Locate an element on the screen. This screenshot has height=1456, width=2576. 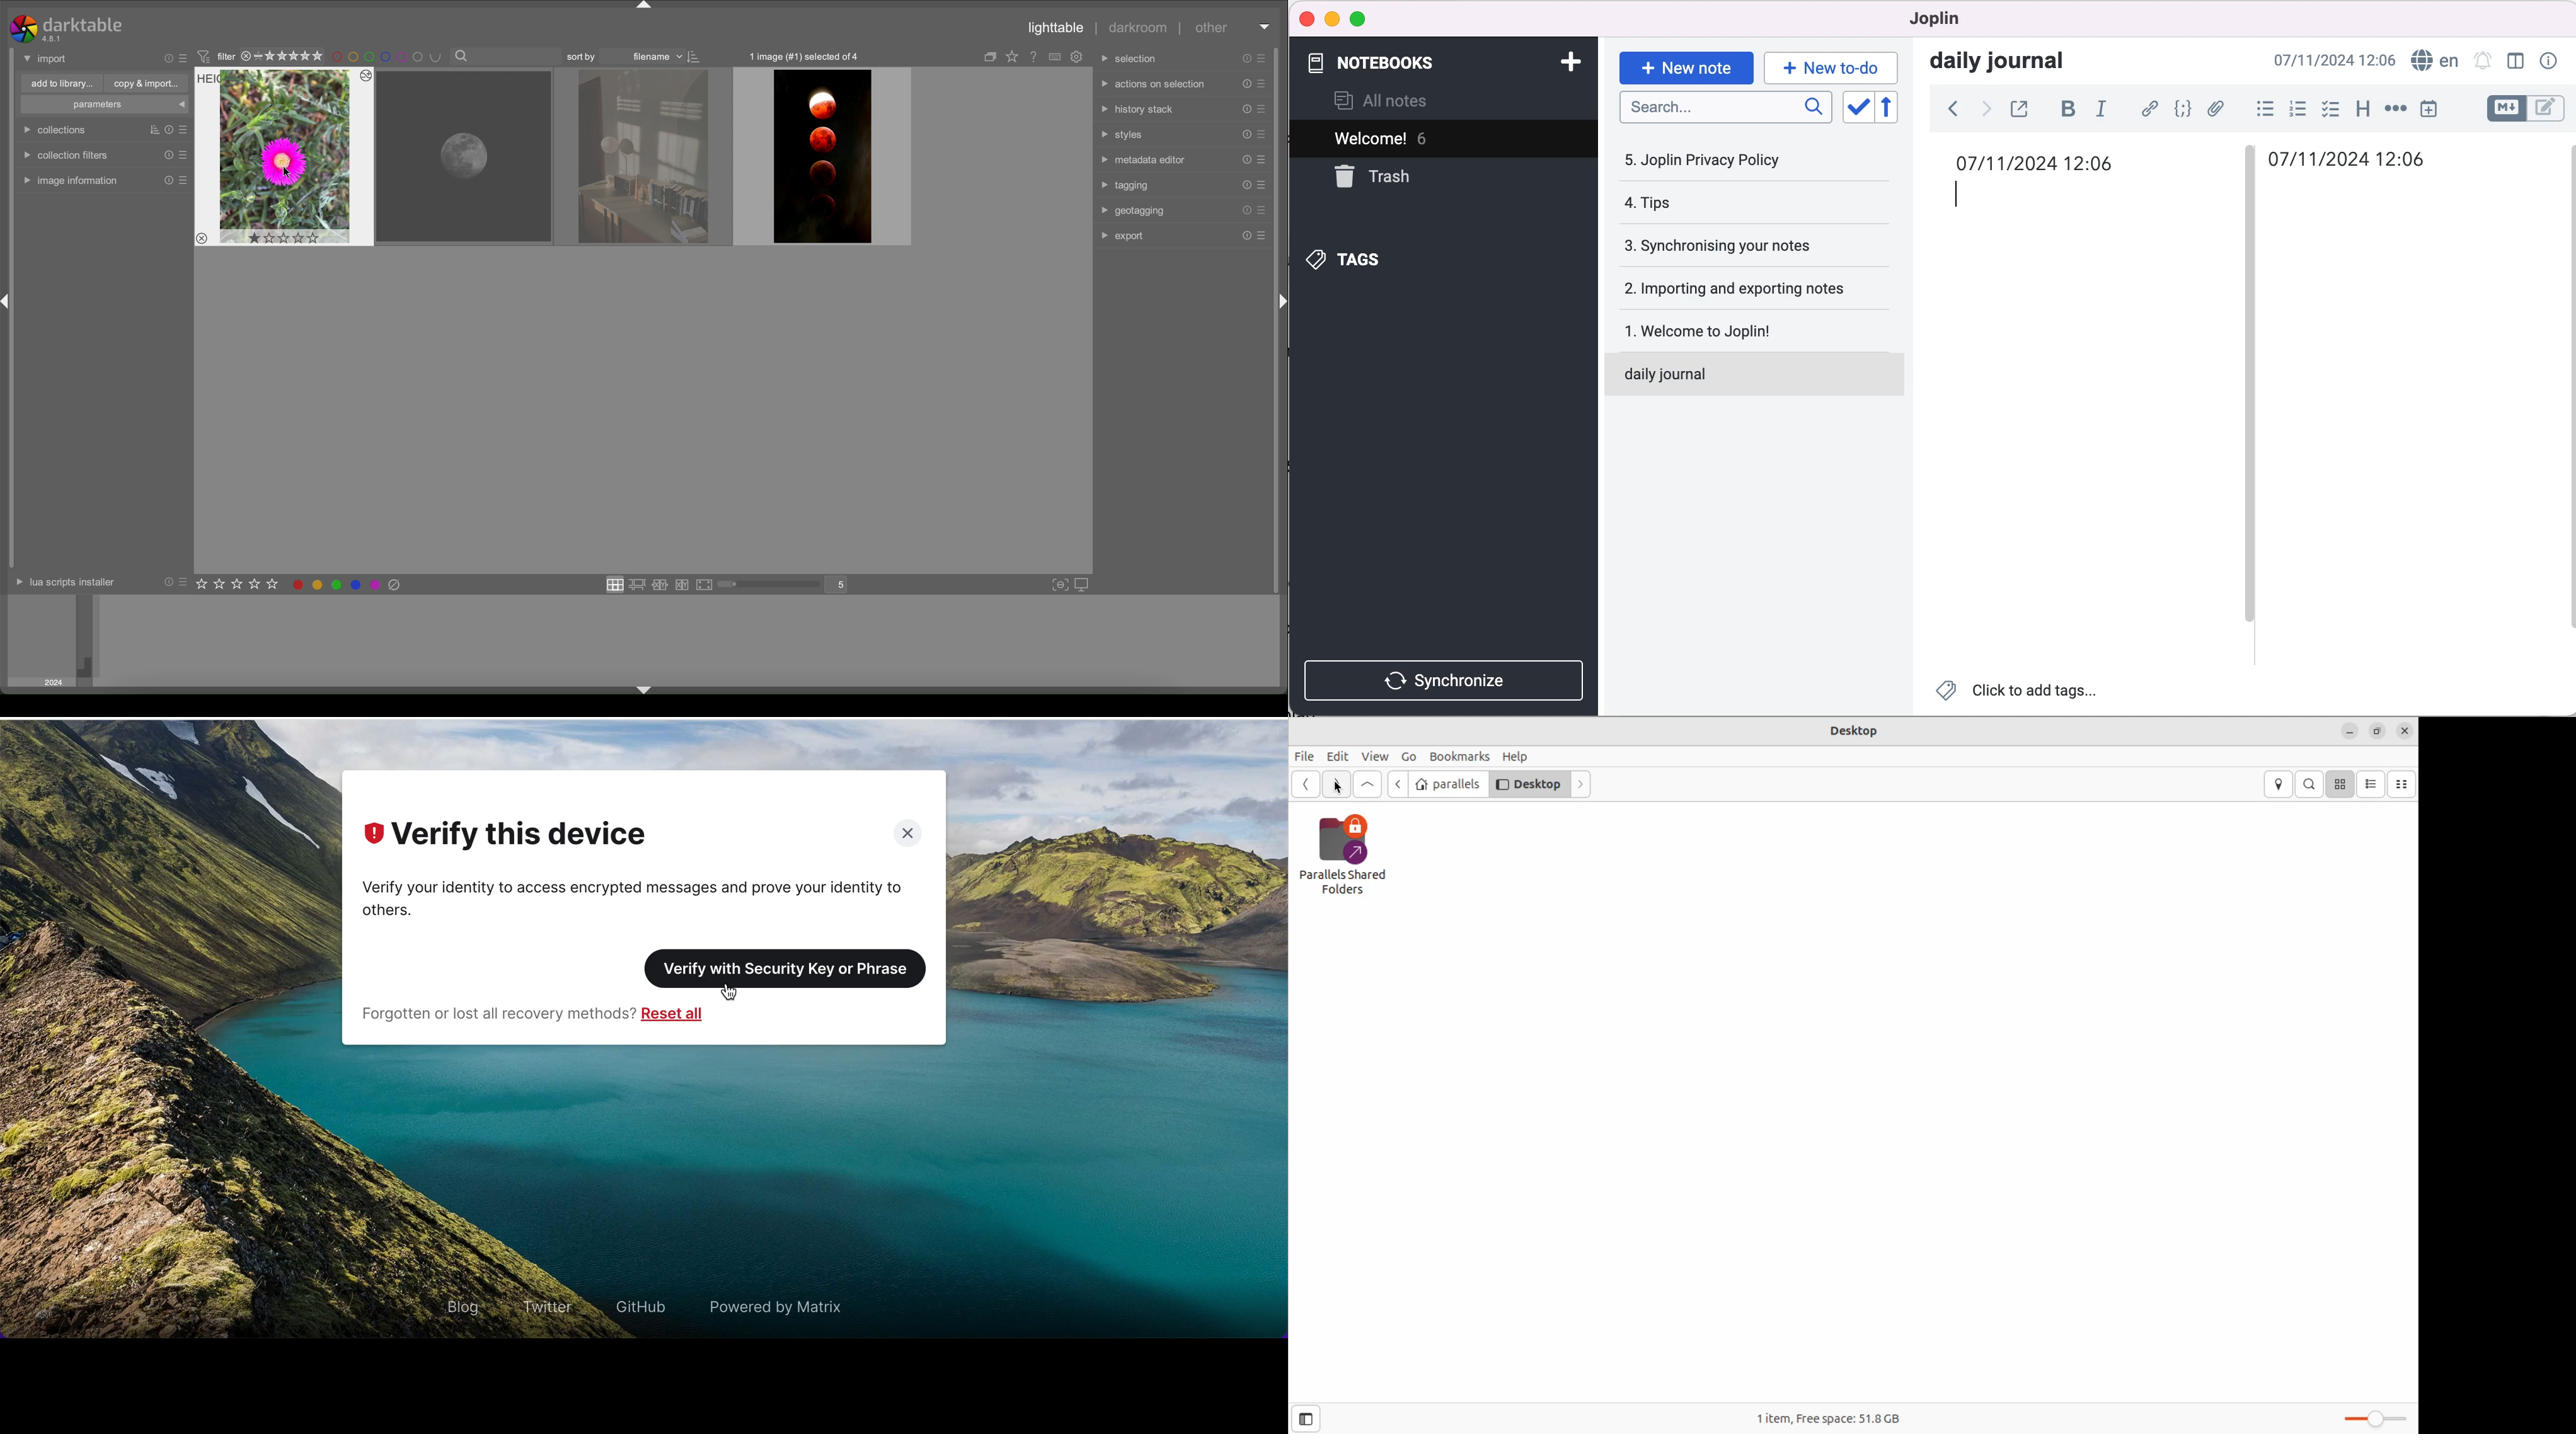
cursor is located at coordinates (1959, 197).